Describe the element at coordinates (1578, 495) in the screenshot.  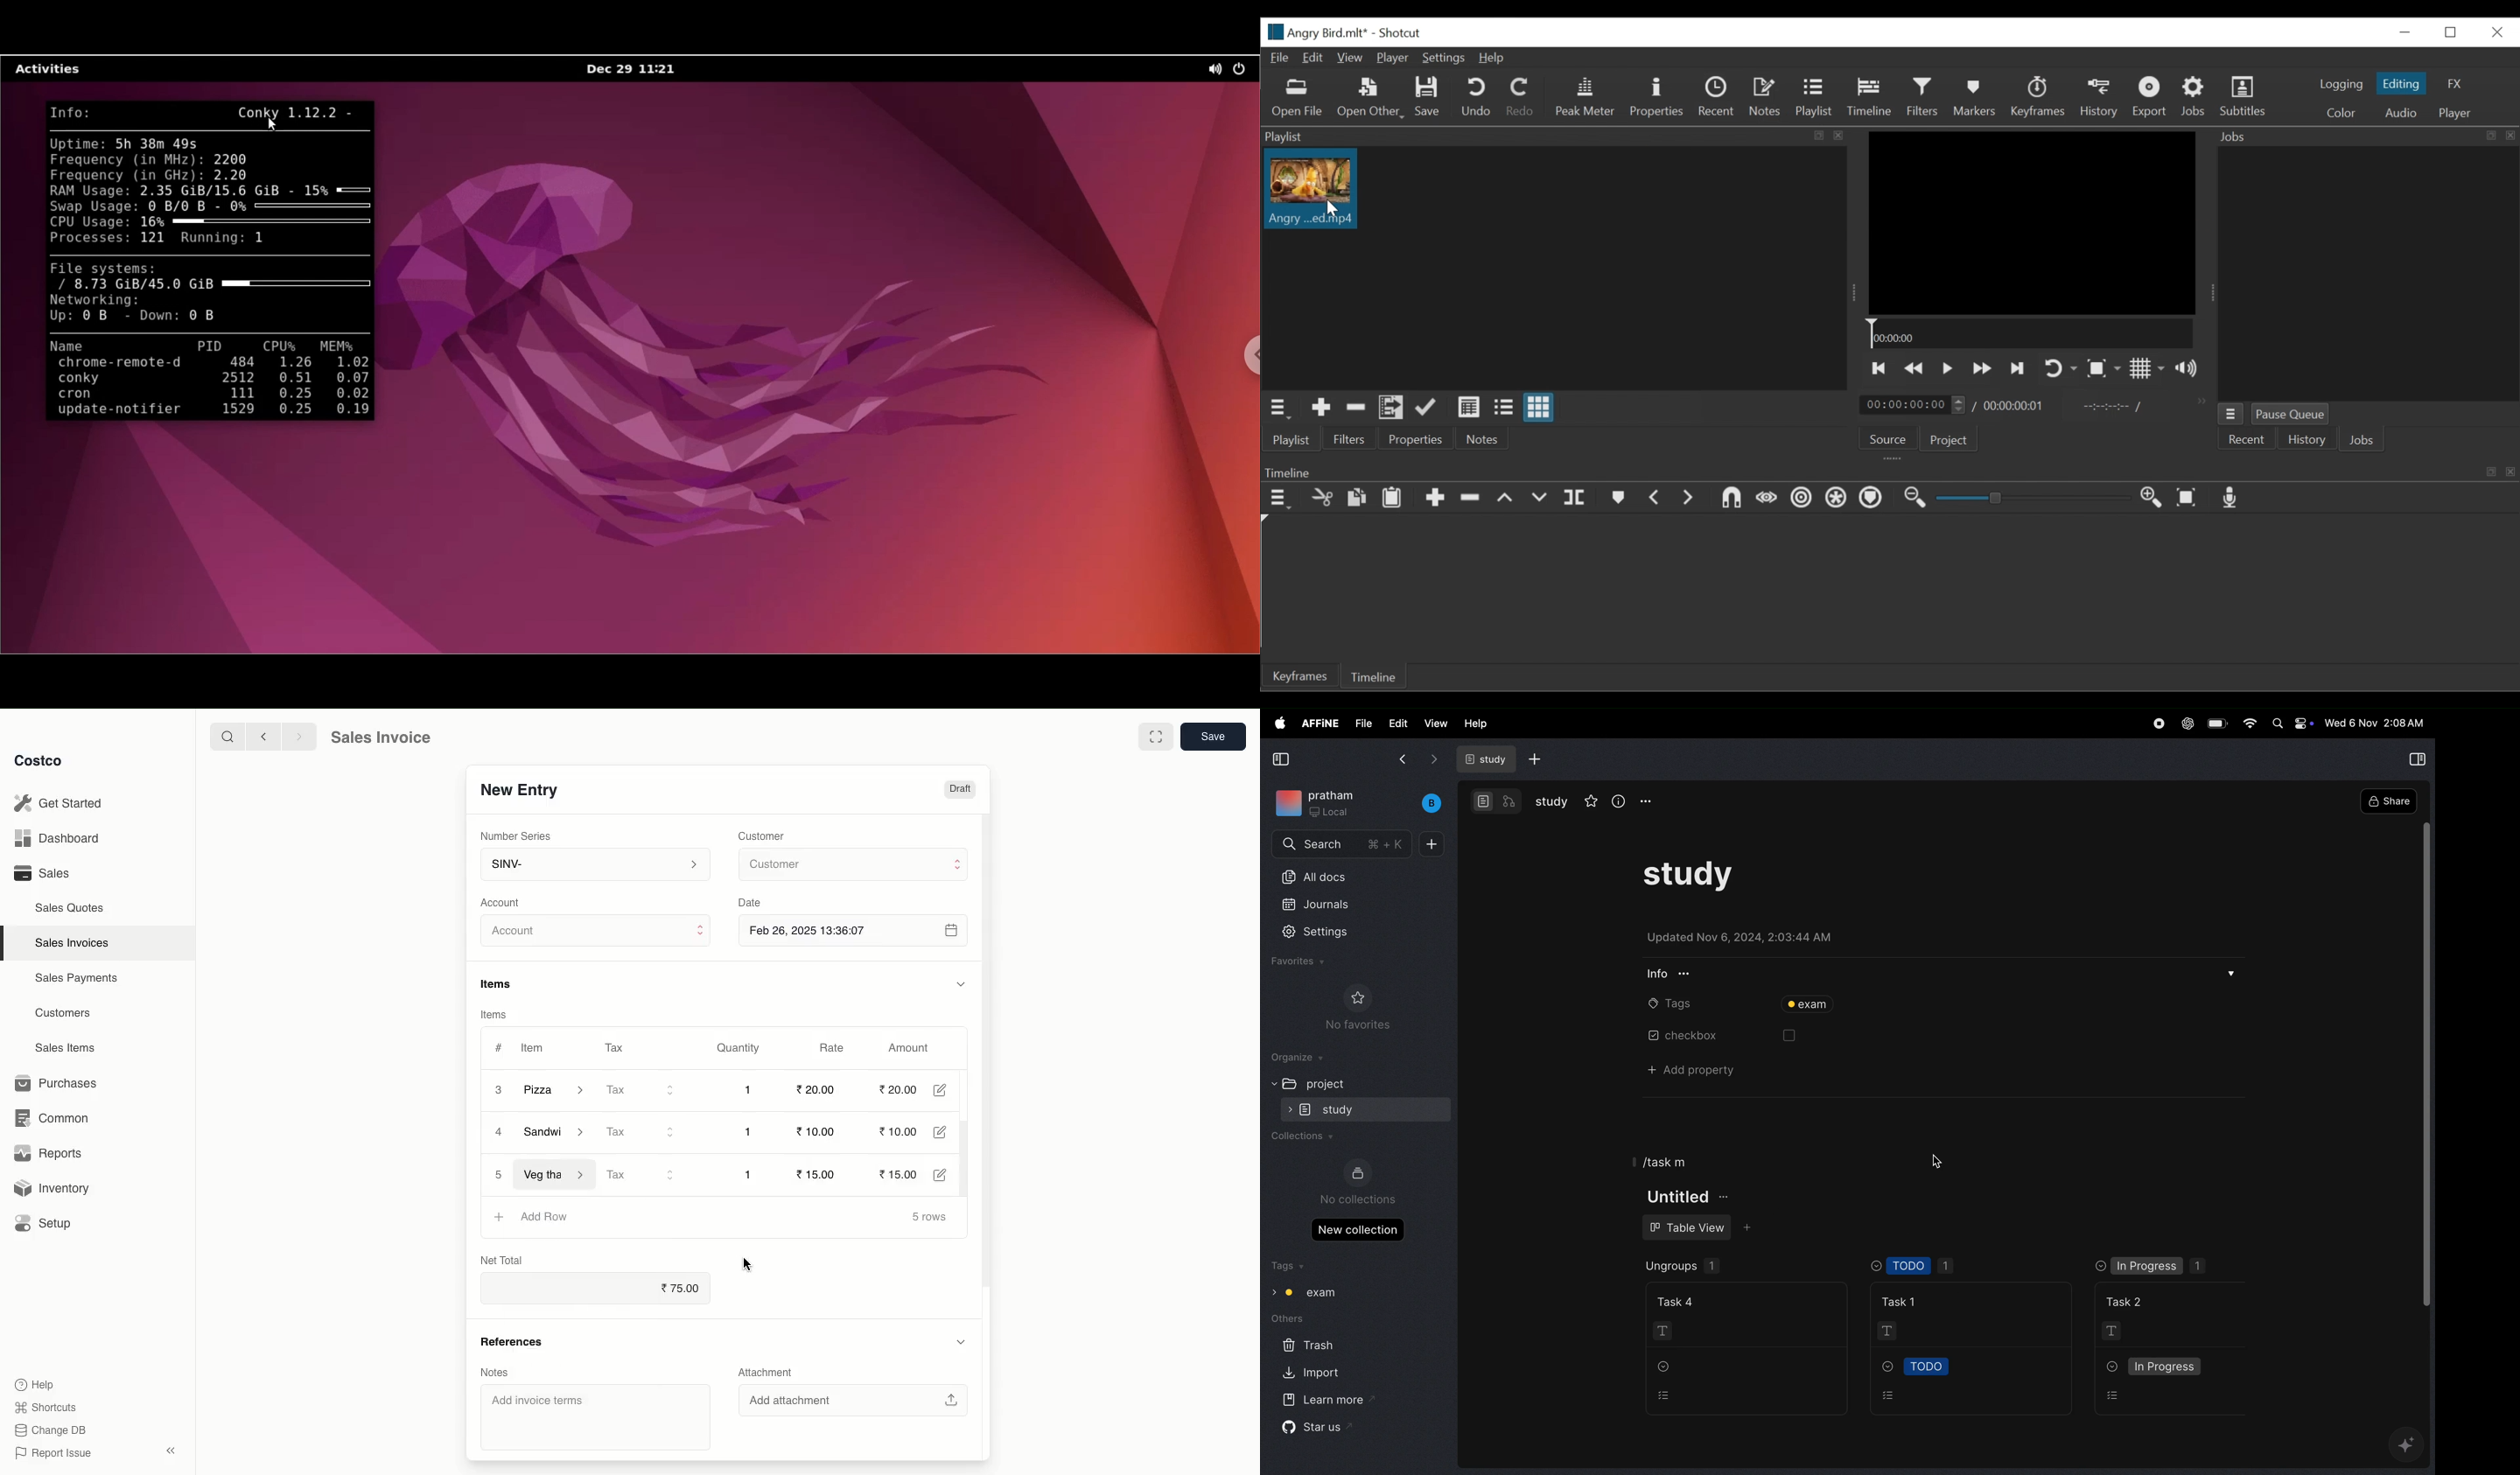
I see `split` at that location.